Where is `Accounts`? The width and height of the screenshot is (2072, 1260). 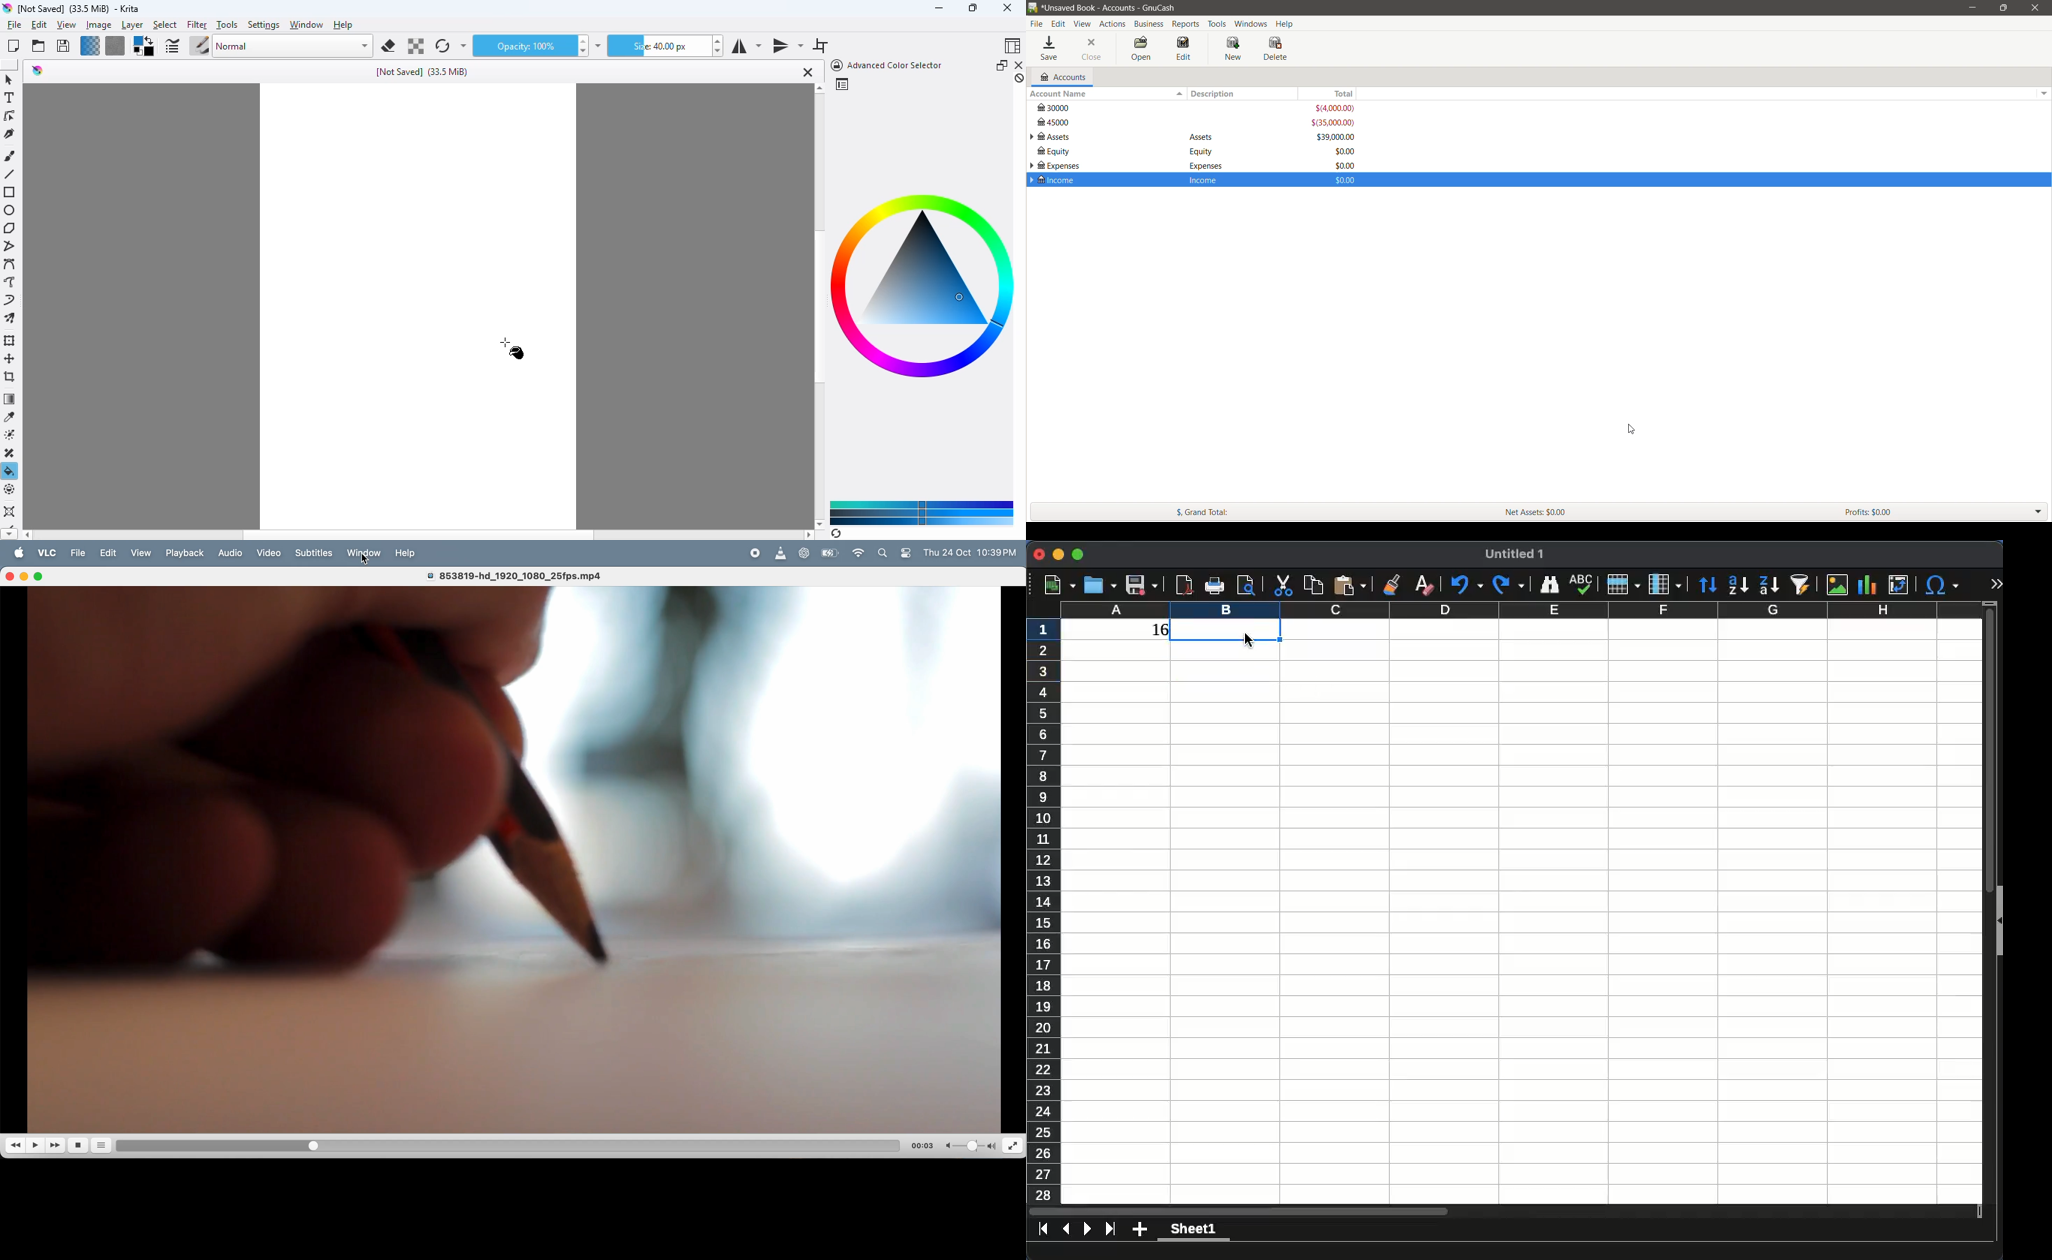
Accounts is located at coordinates (1062, 77).